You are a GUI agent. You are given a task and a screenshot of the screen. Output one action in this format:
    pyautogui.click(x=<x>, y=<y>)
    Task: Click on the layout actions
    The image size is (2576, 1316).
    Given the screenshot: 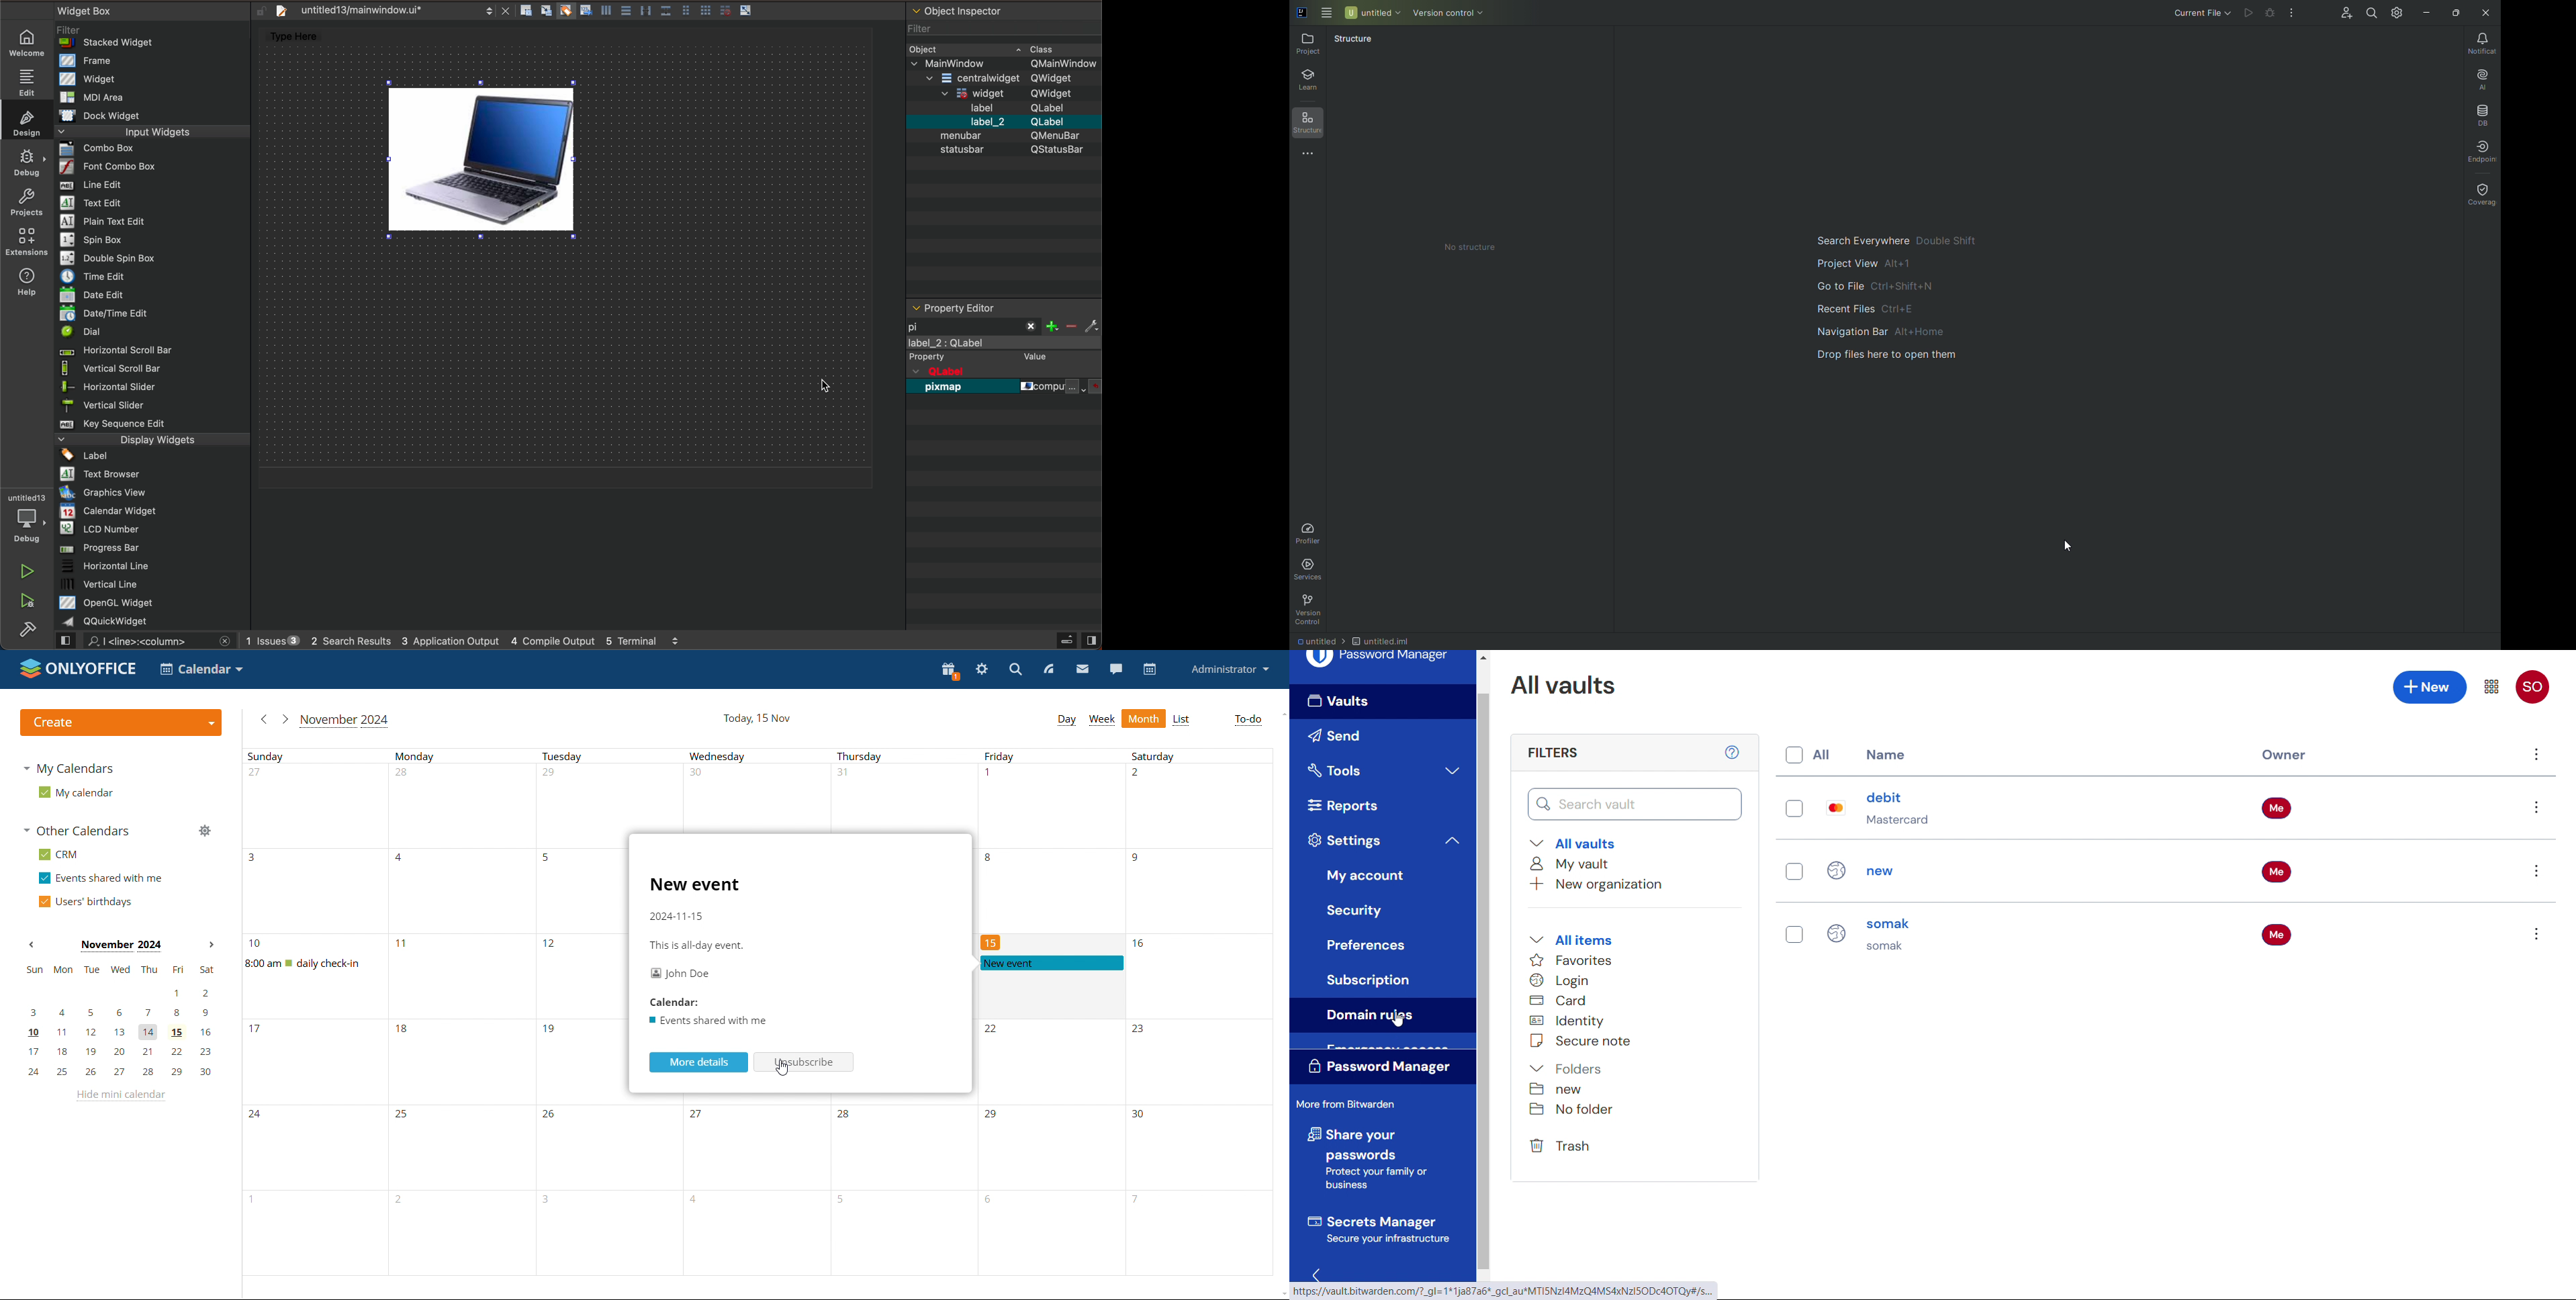 What is the action you would take?
    pyautogui.click(x=640, y=12)
    